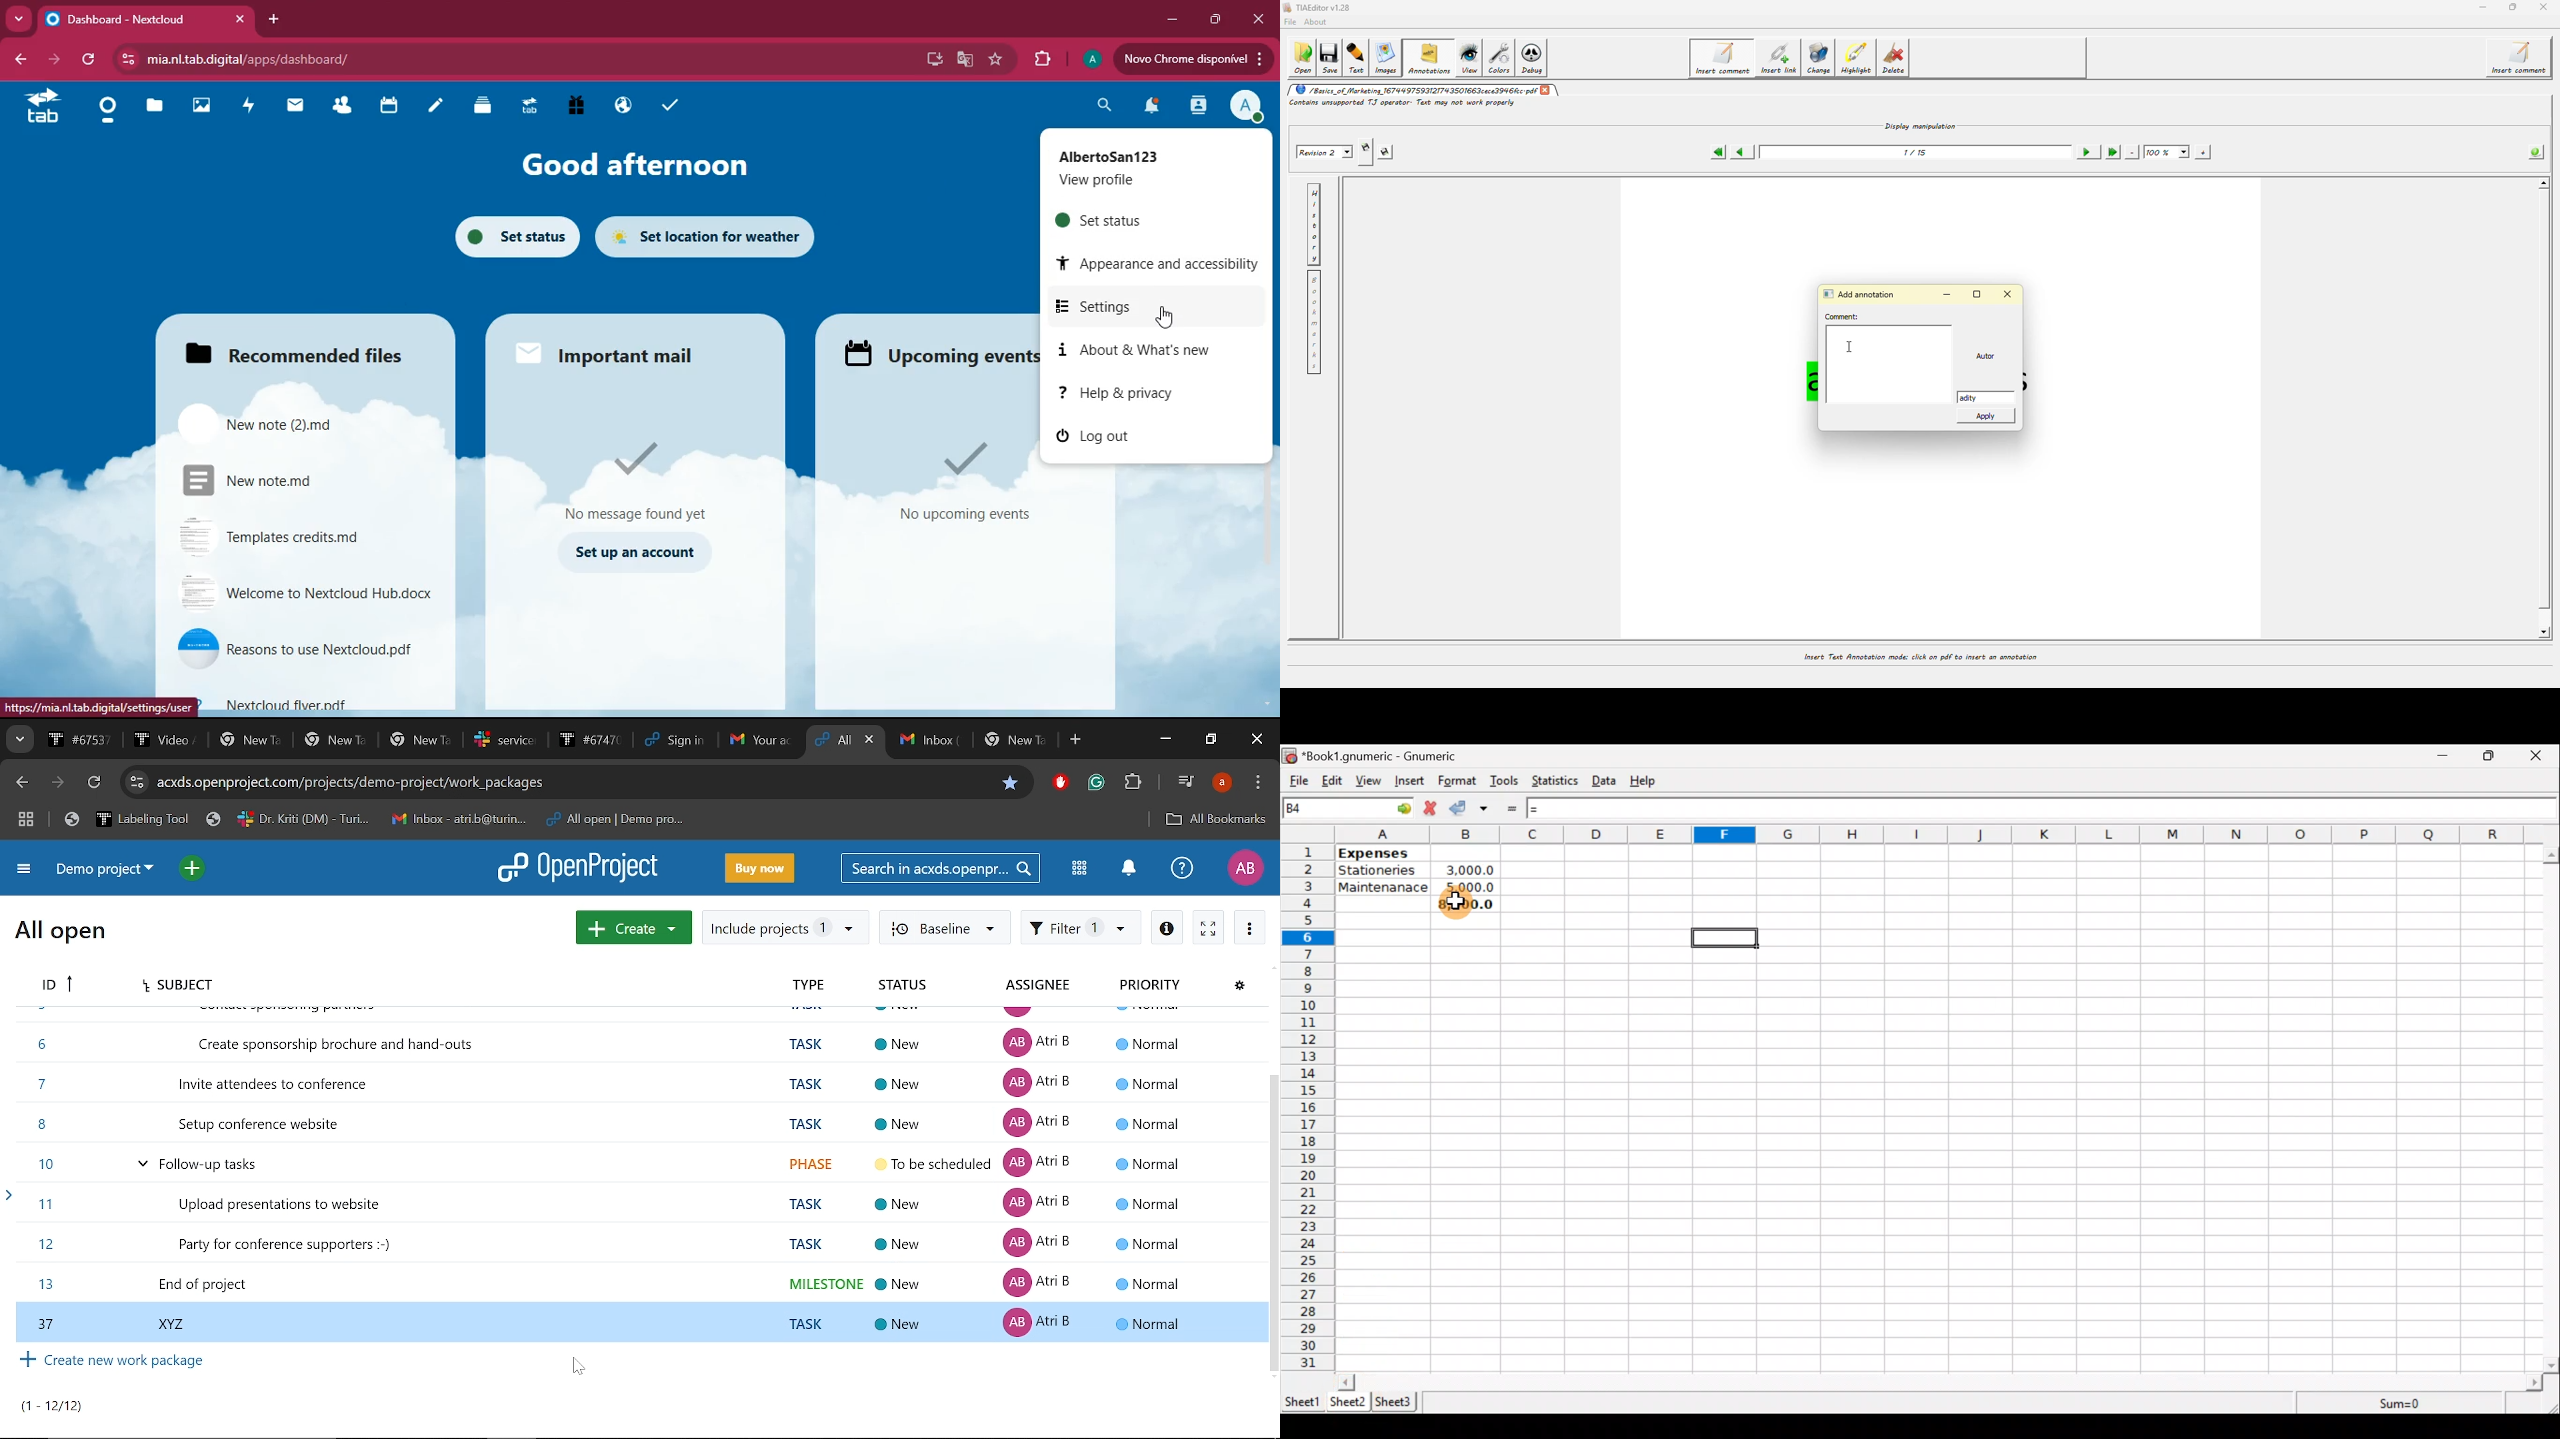 The height and width of the screenshot is (1456, 2576). Describe the element at coordinates (2401, 1404) in the screenshot. I see `Sum=0` at that location.